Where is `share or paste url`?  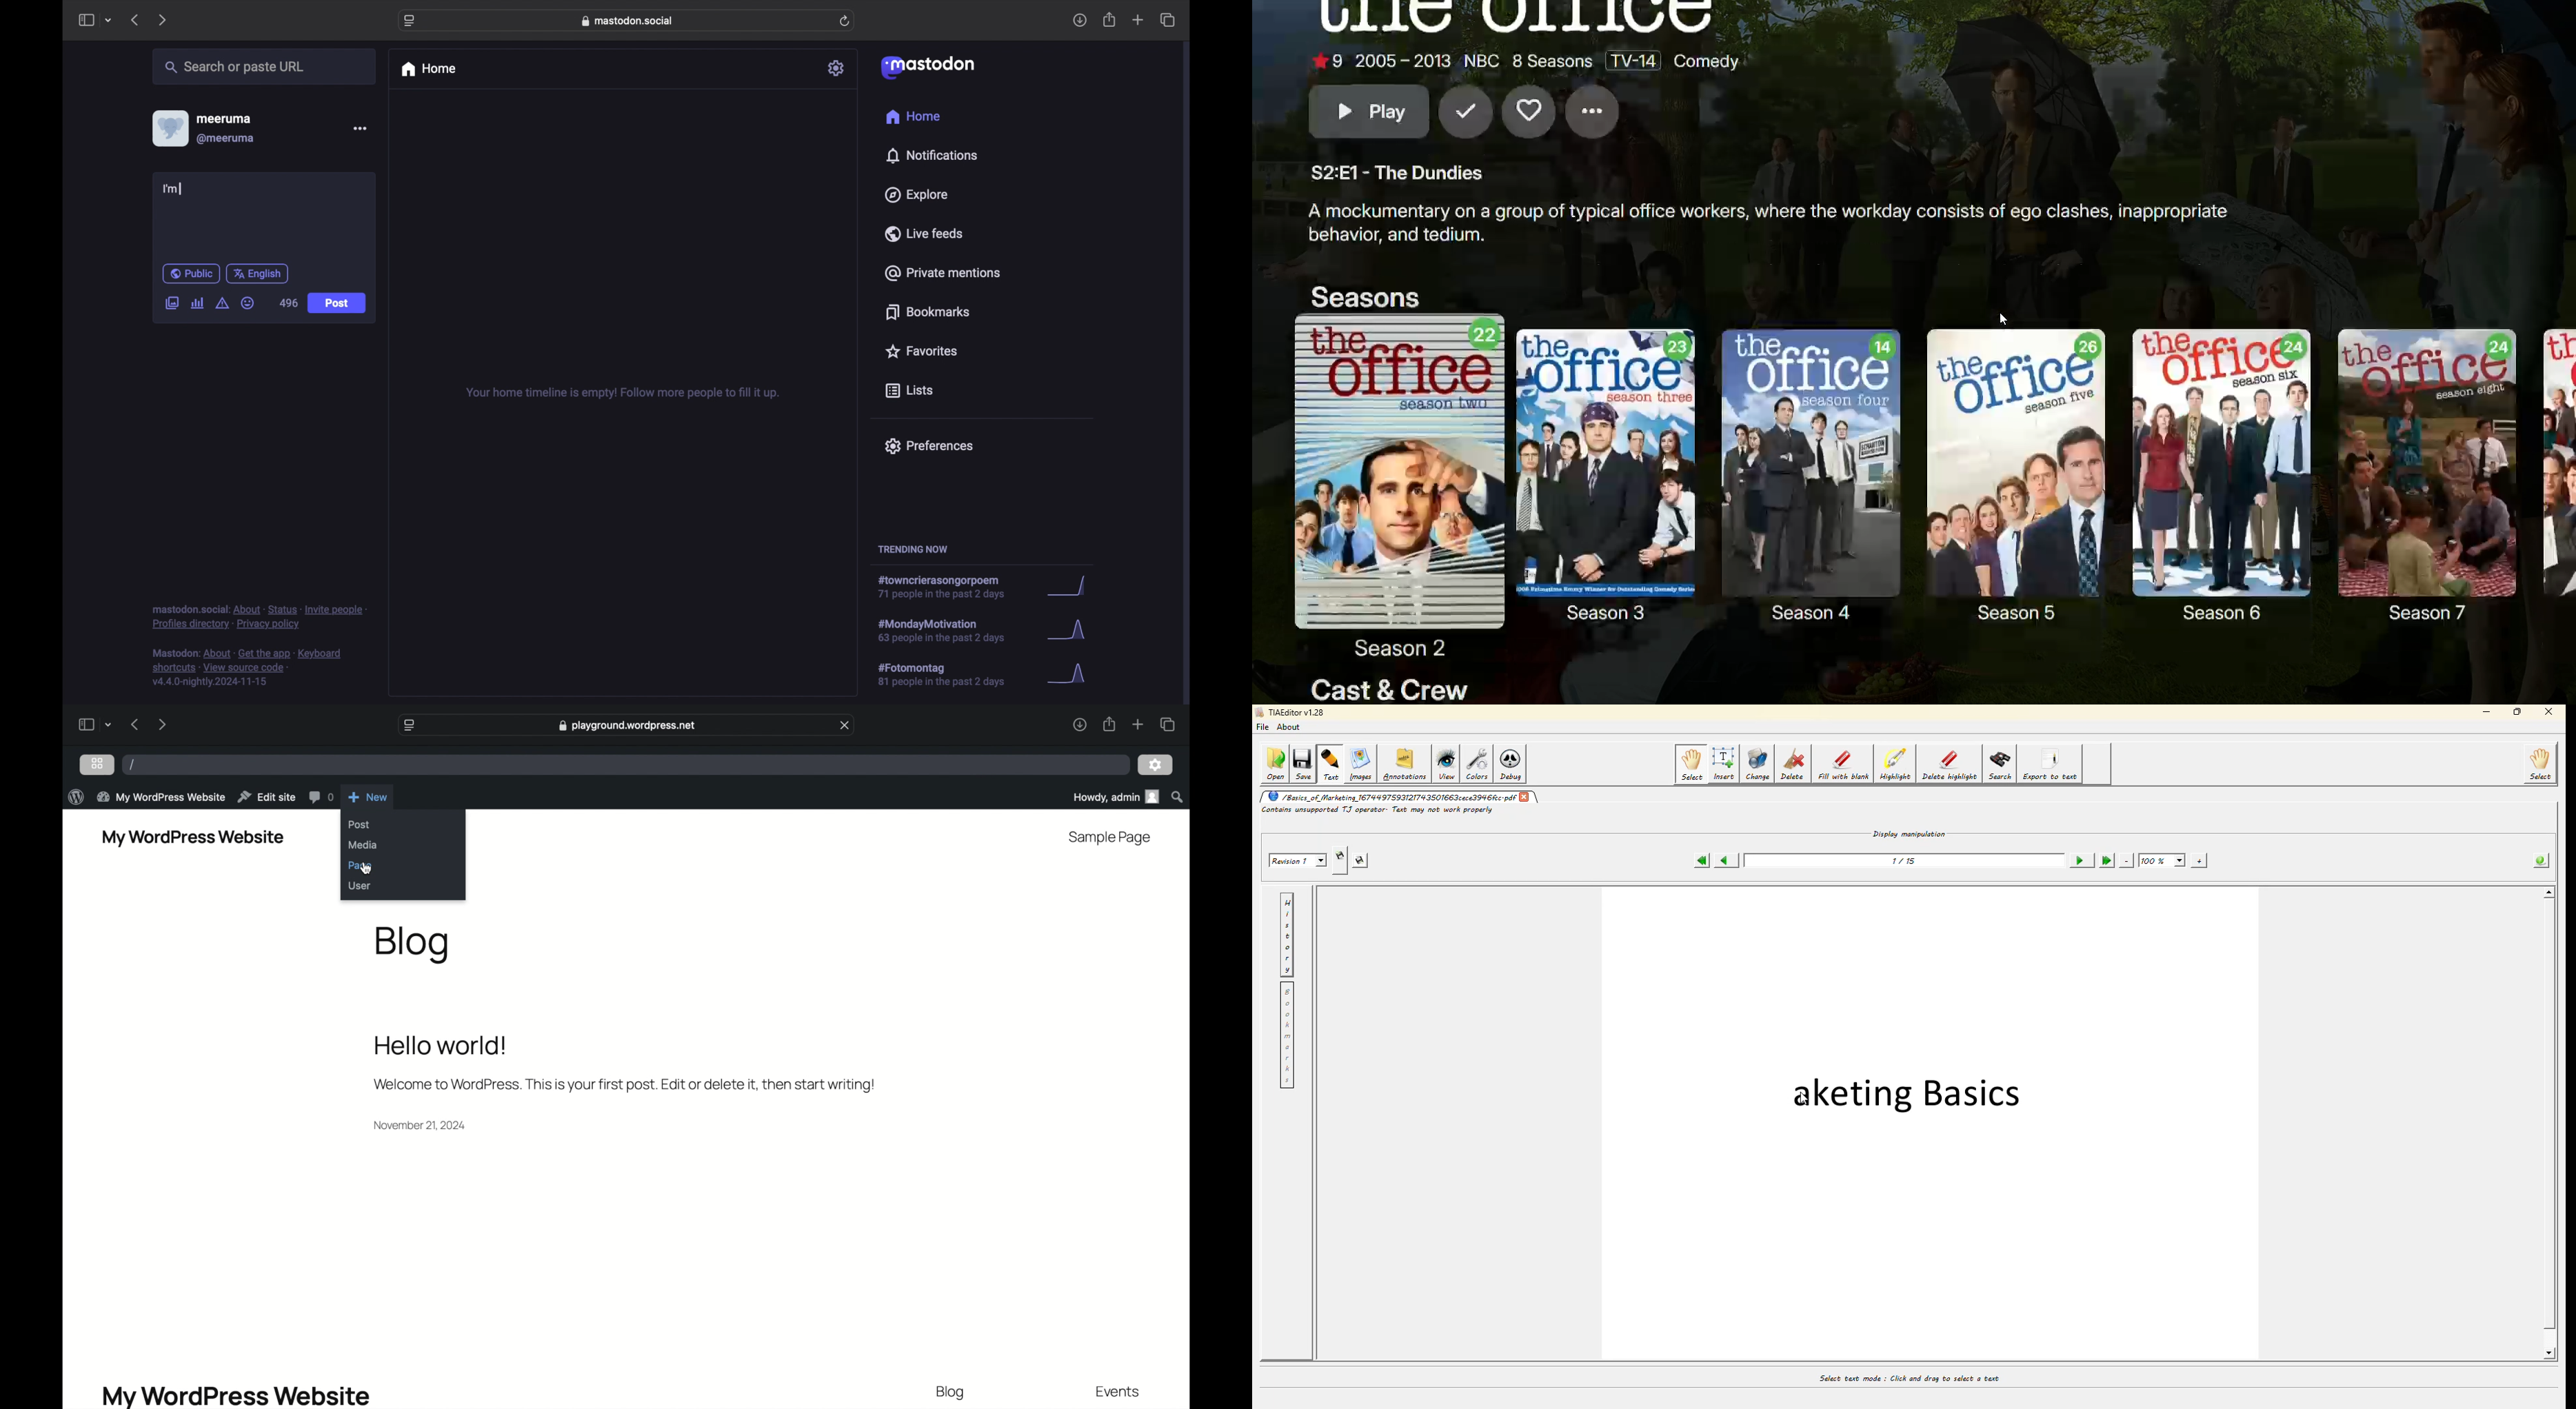
share or paste url is located at coordinates (235, 67).